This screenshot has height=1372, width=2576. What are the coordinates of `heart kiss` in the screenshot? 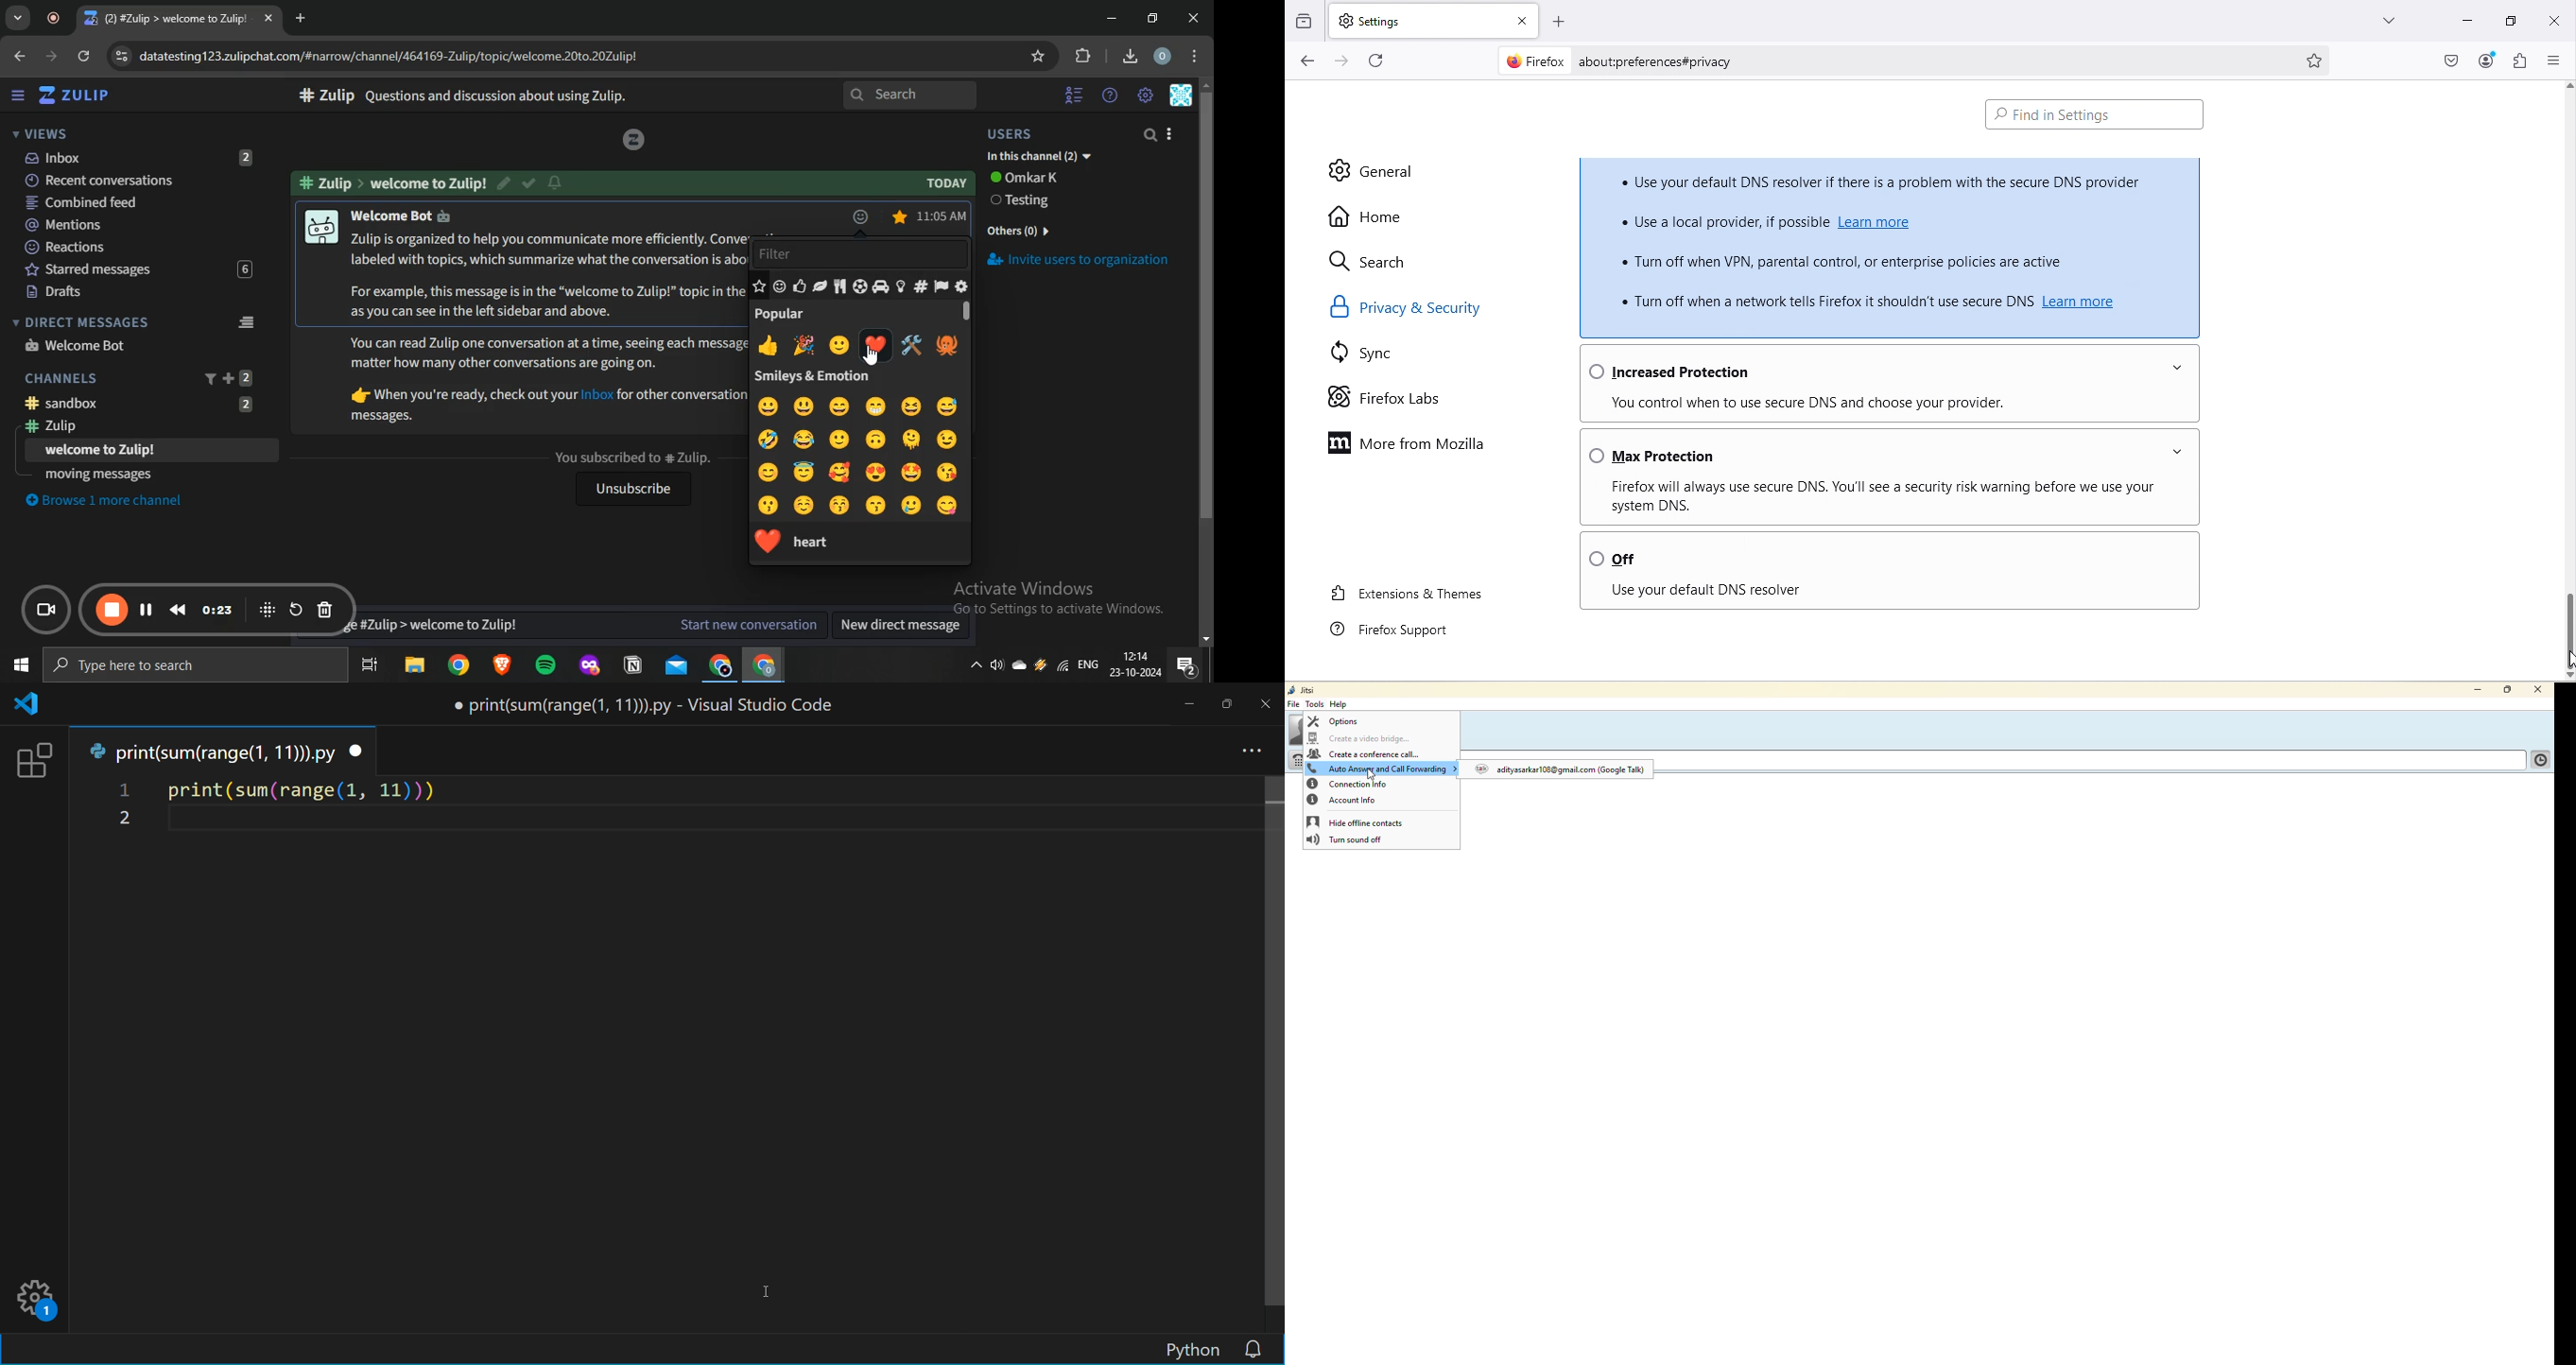 It's located at (946, 471).